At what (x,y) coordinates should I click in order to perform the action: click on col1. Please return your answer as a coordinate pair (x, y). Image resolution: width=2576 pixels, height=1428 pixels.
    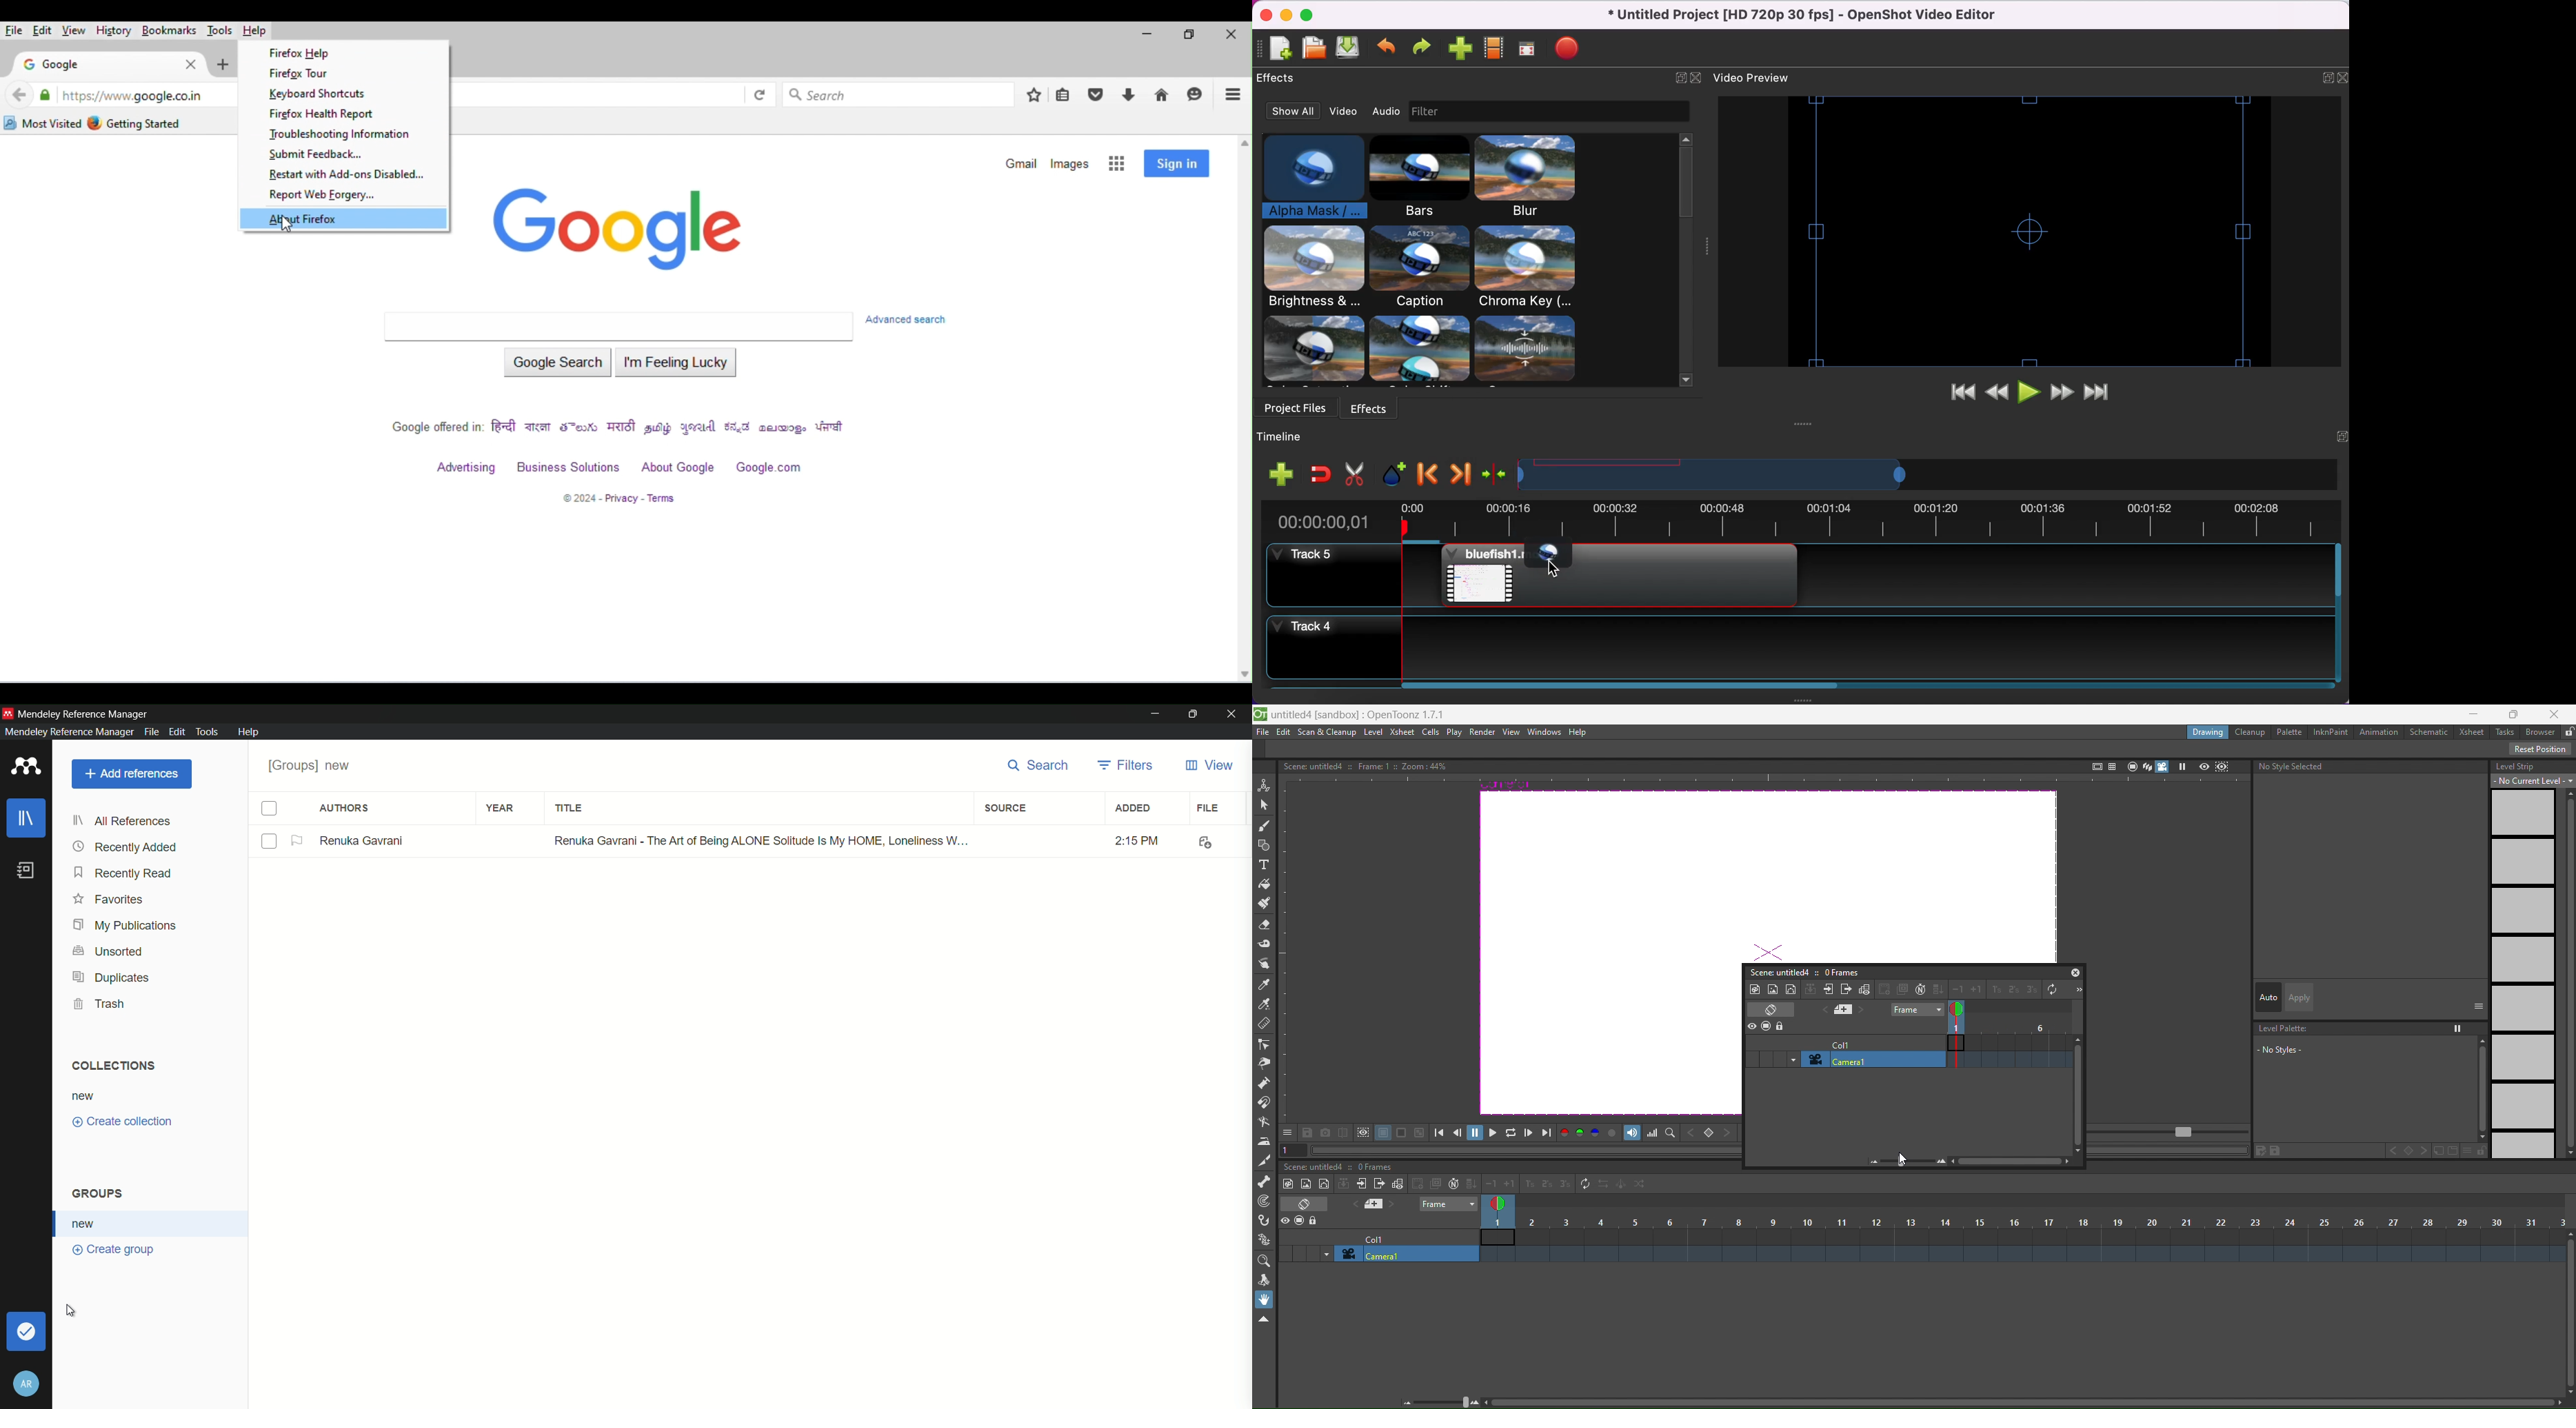
    Looking at the image, I should click on (1381, 1238).